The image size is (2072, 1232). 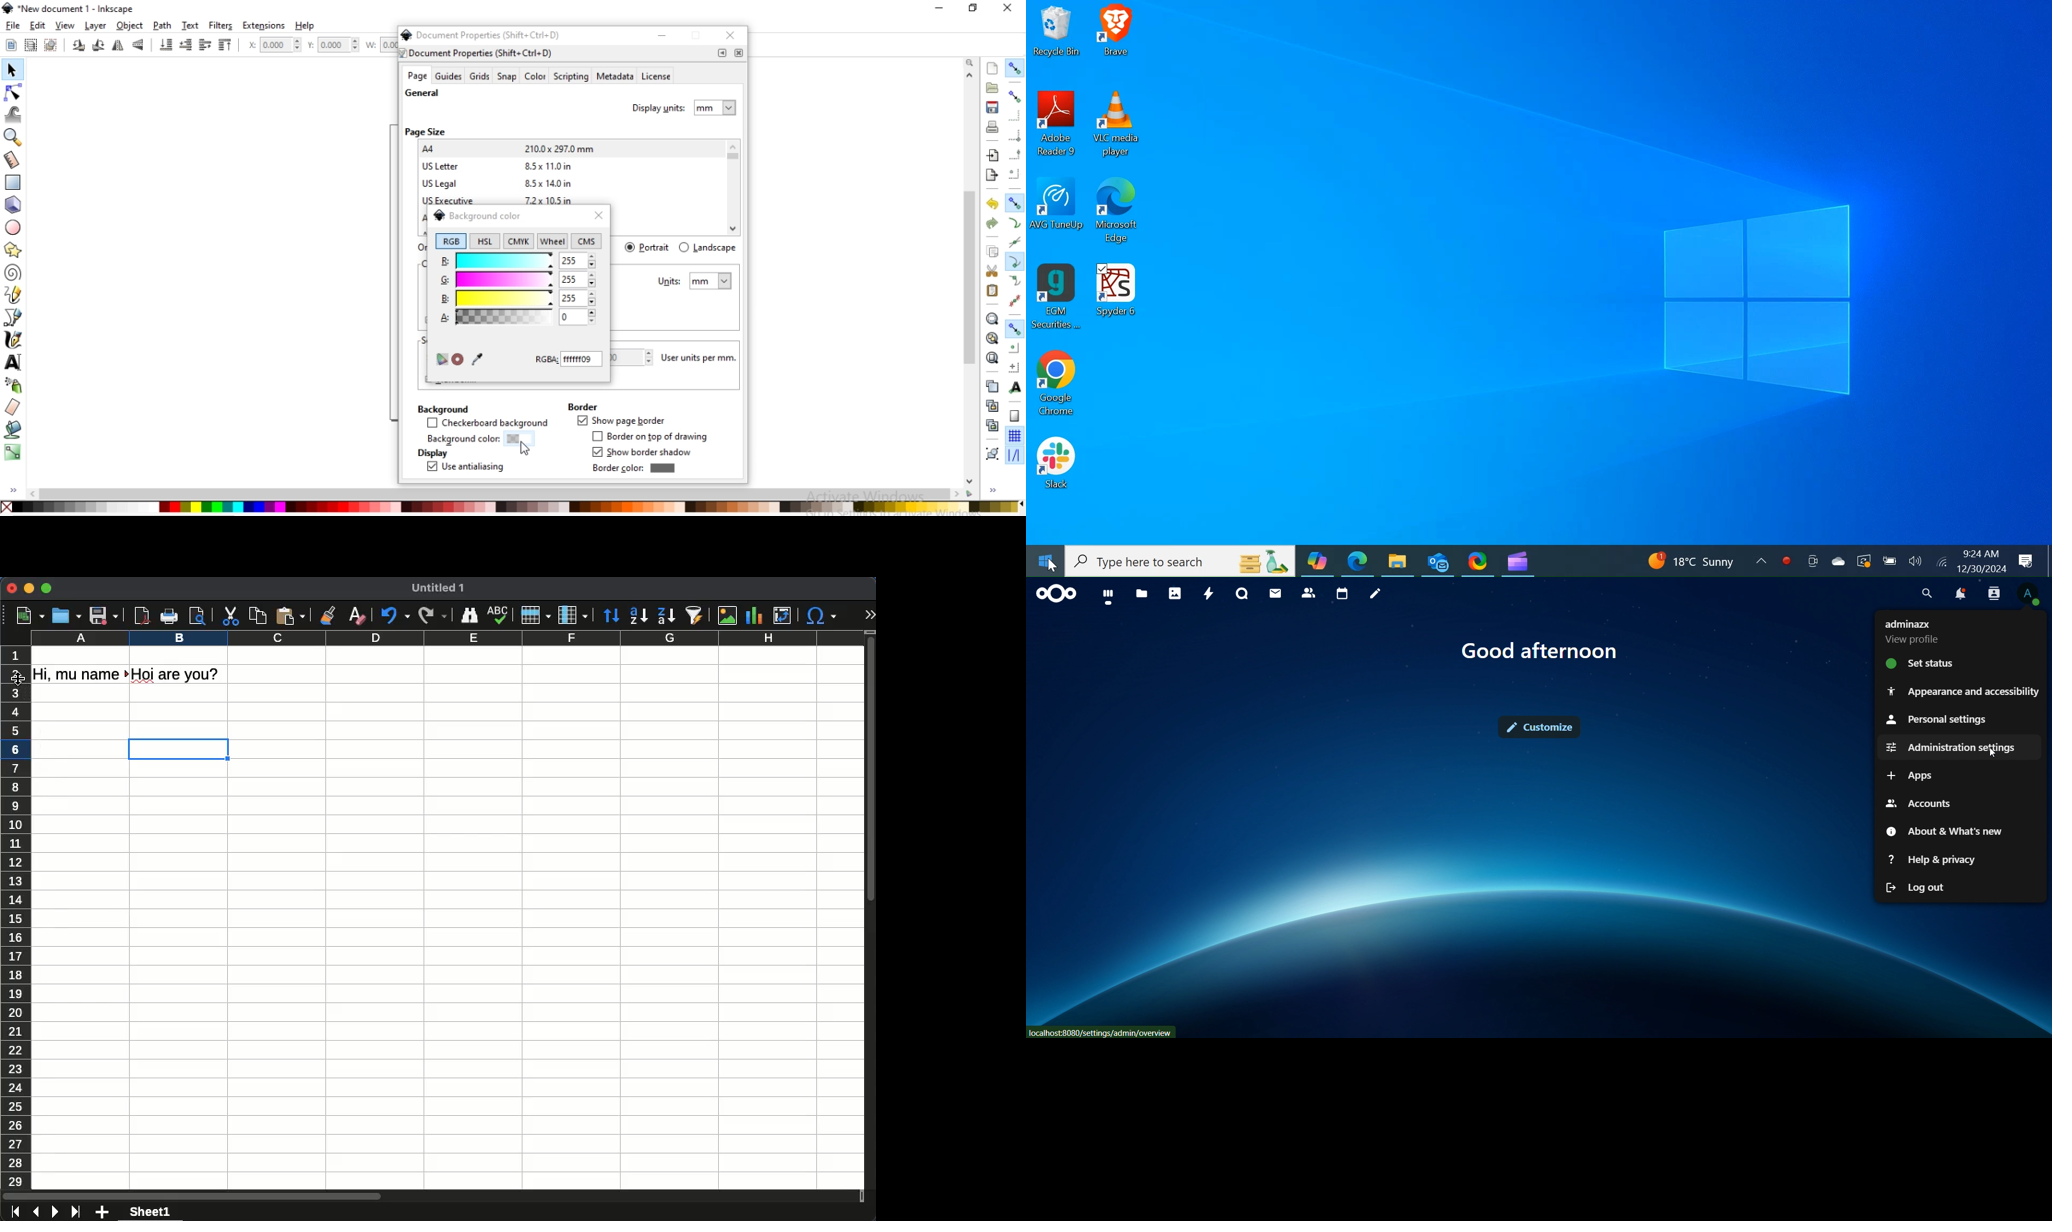 I want to click on scroll, so click(x=871, y=911).